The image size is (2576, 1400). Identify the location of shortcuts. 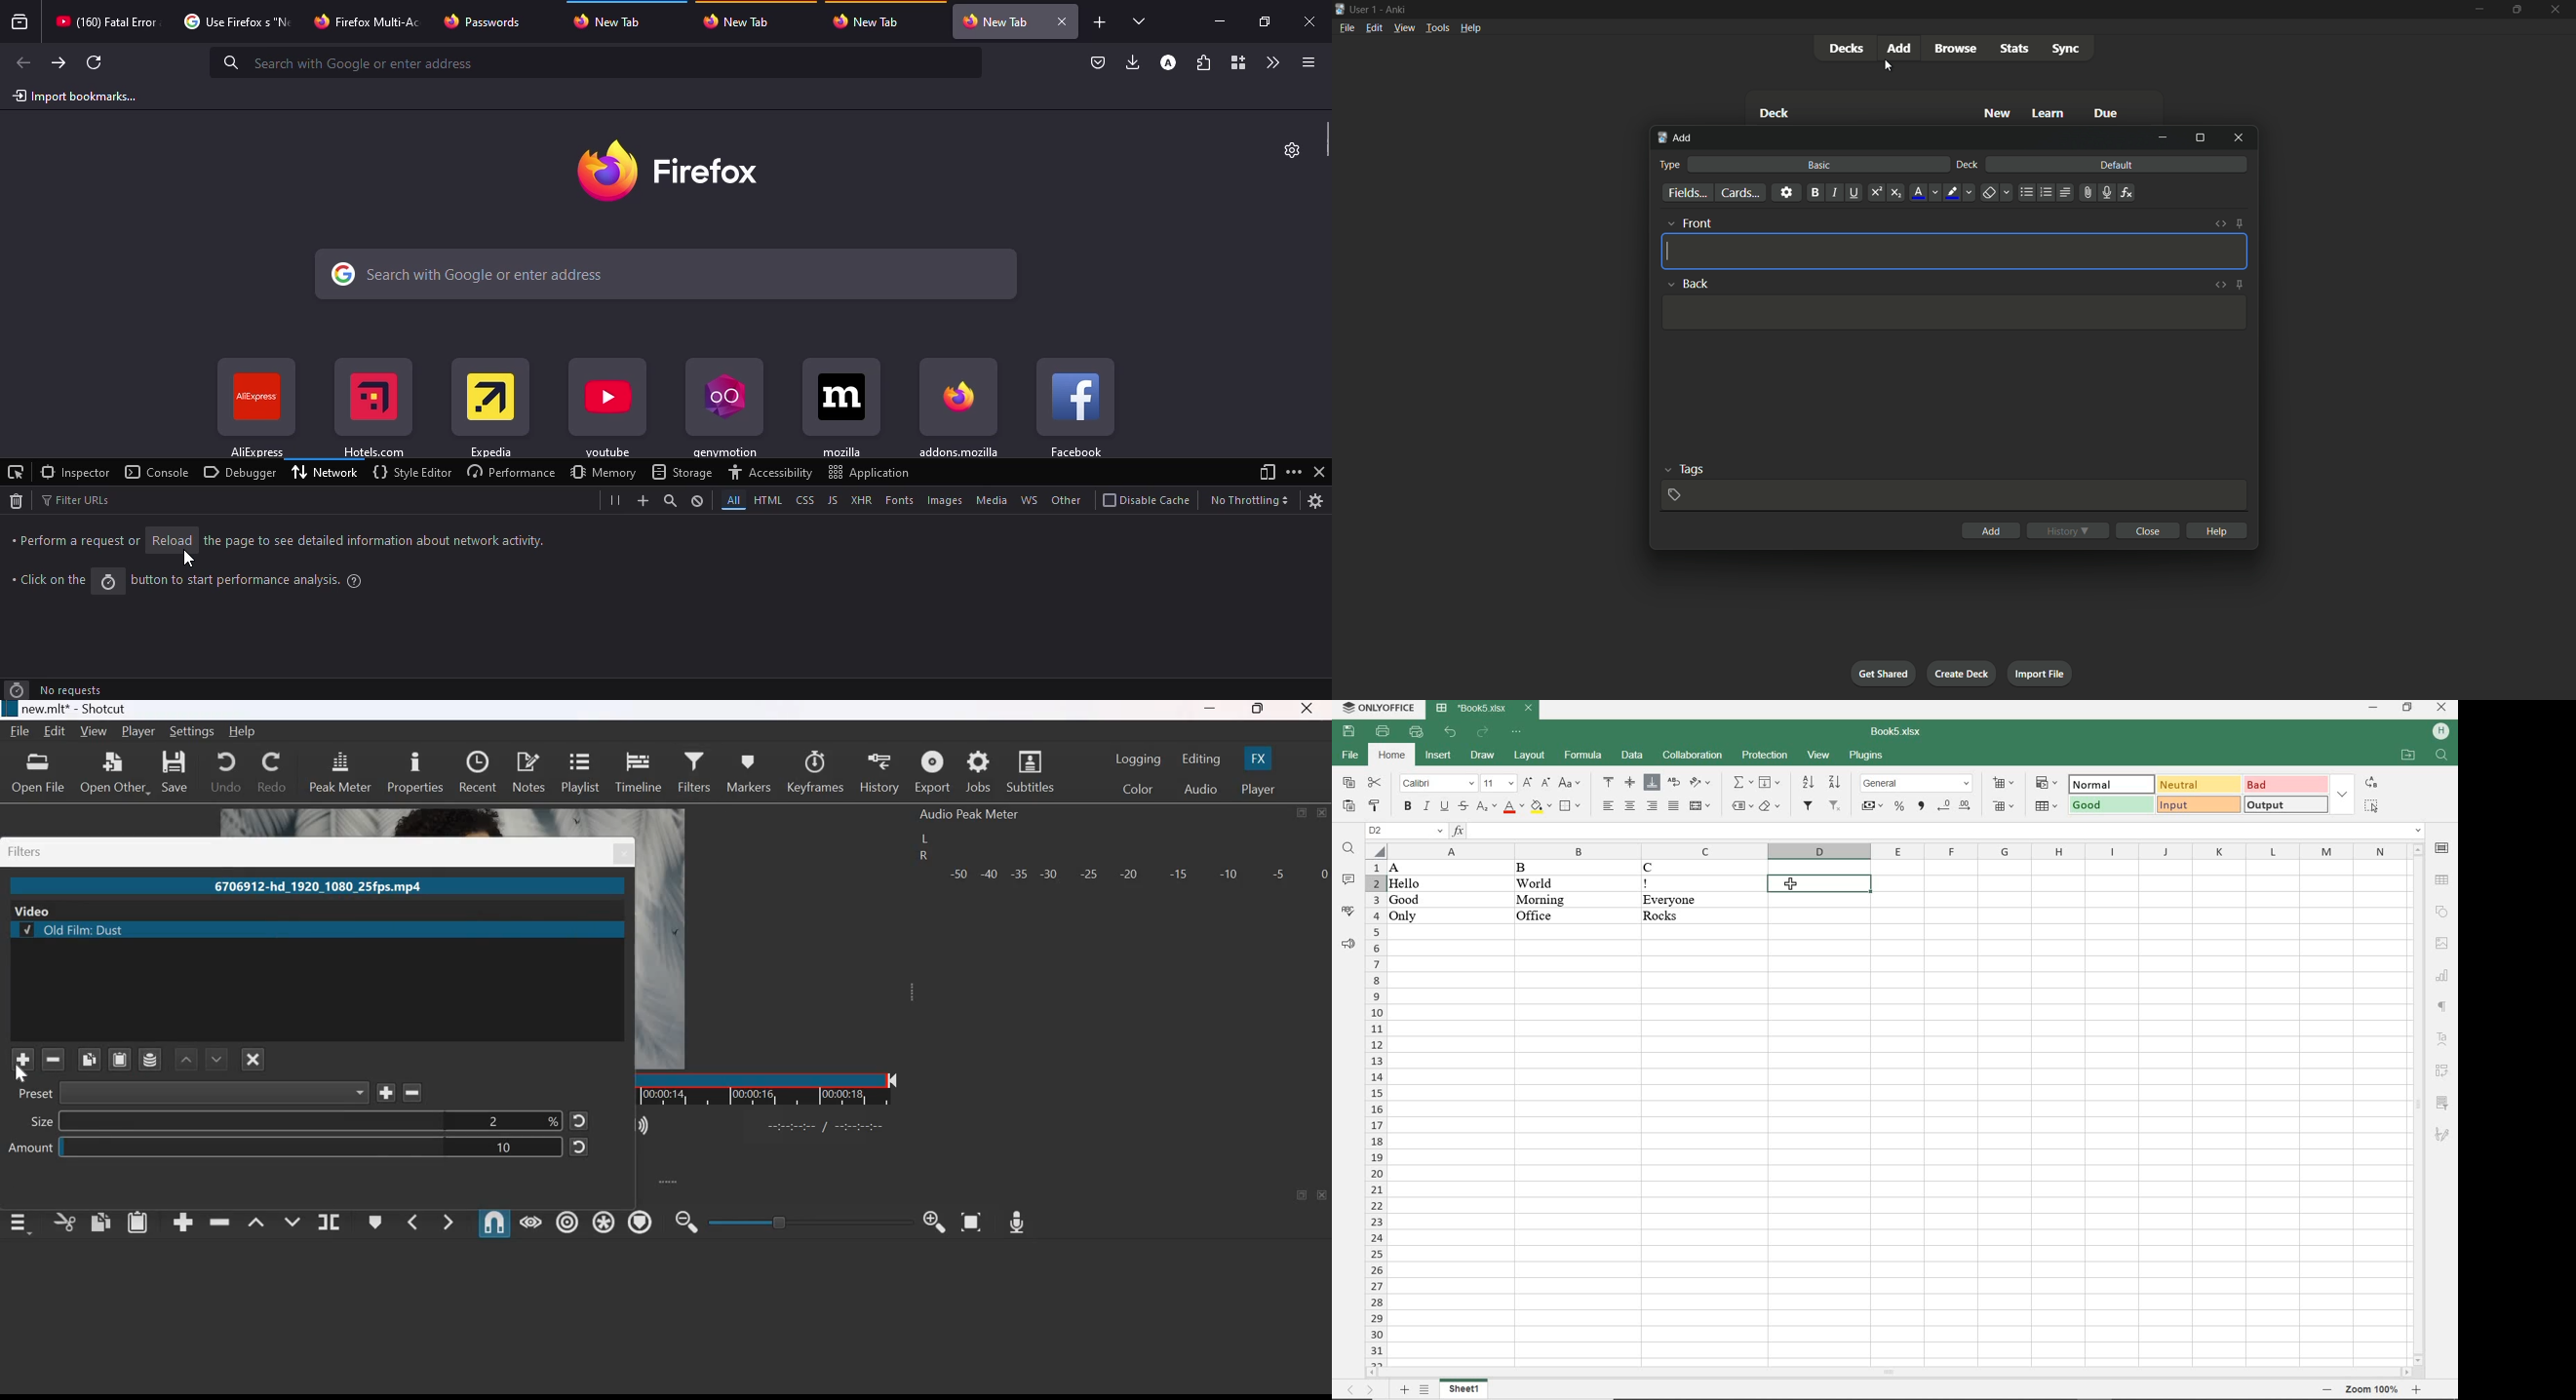
(255, 408).